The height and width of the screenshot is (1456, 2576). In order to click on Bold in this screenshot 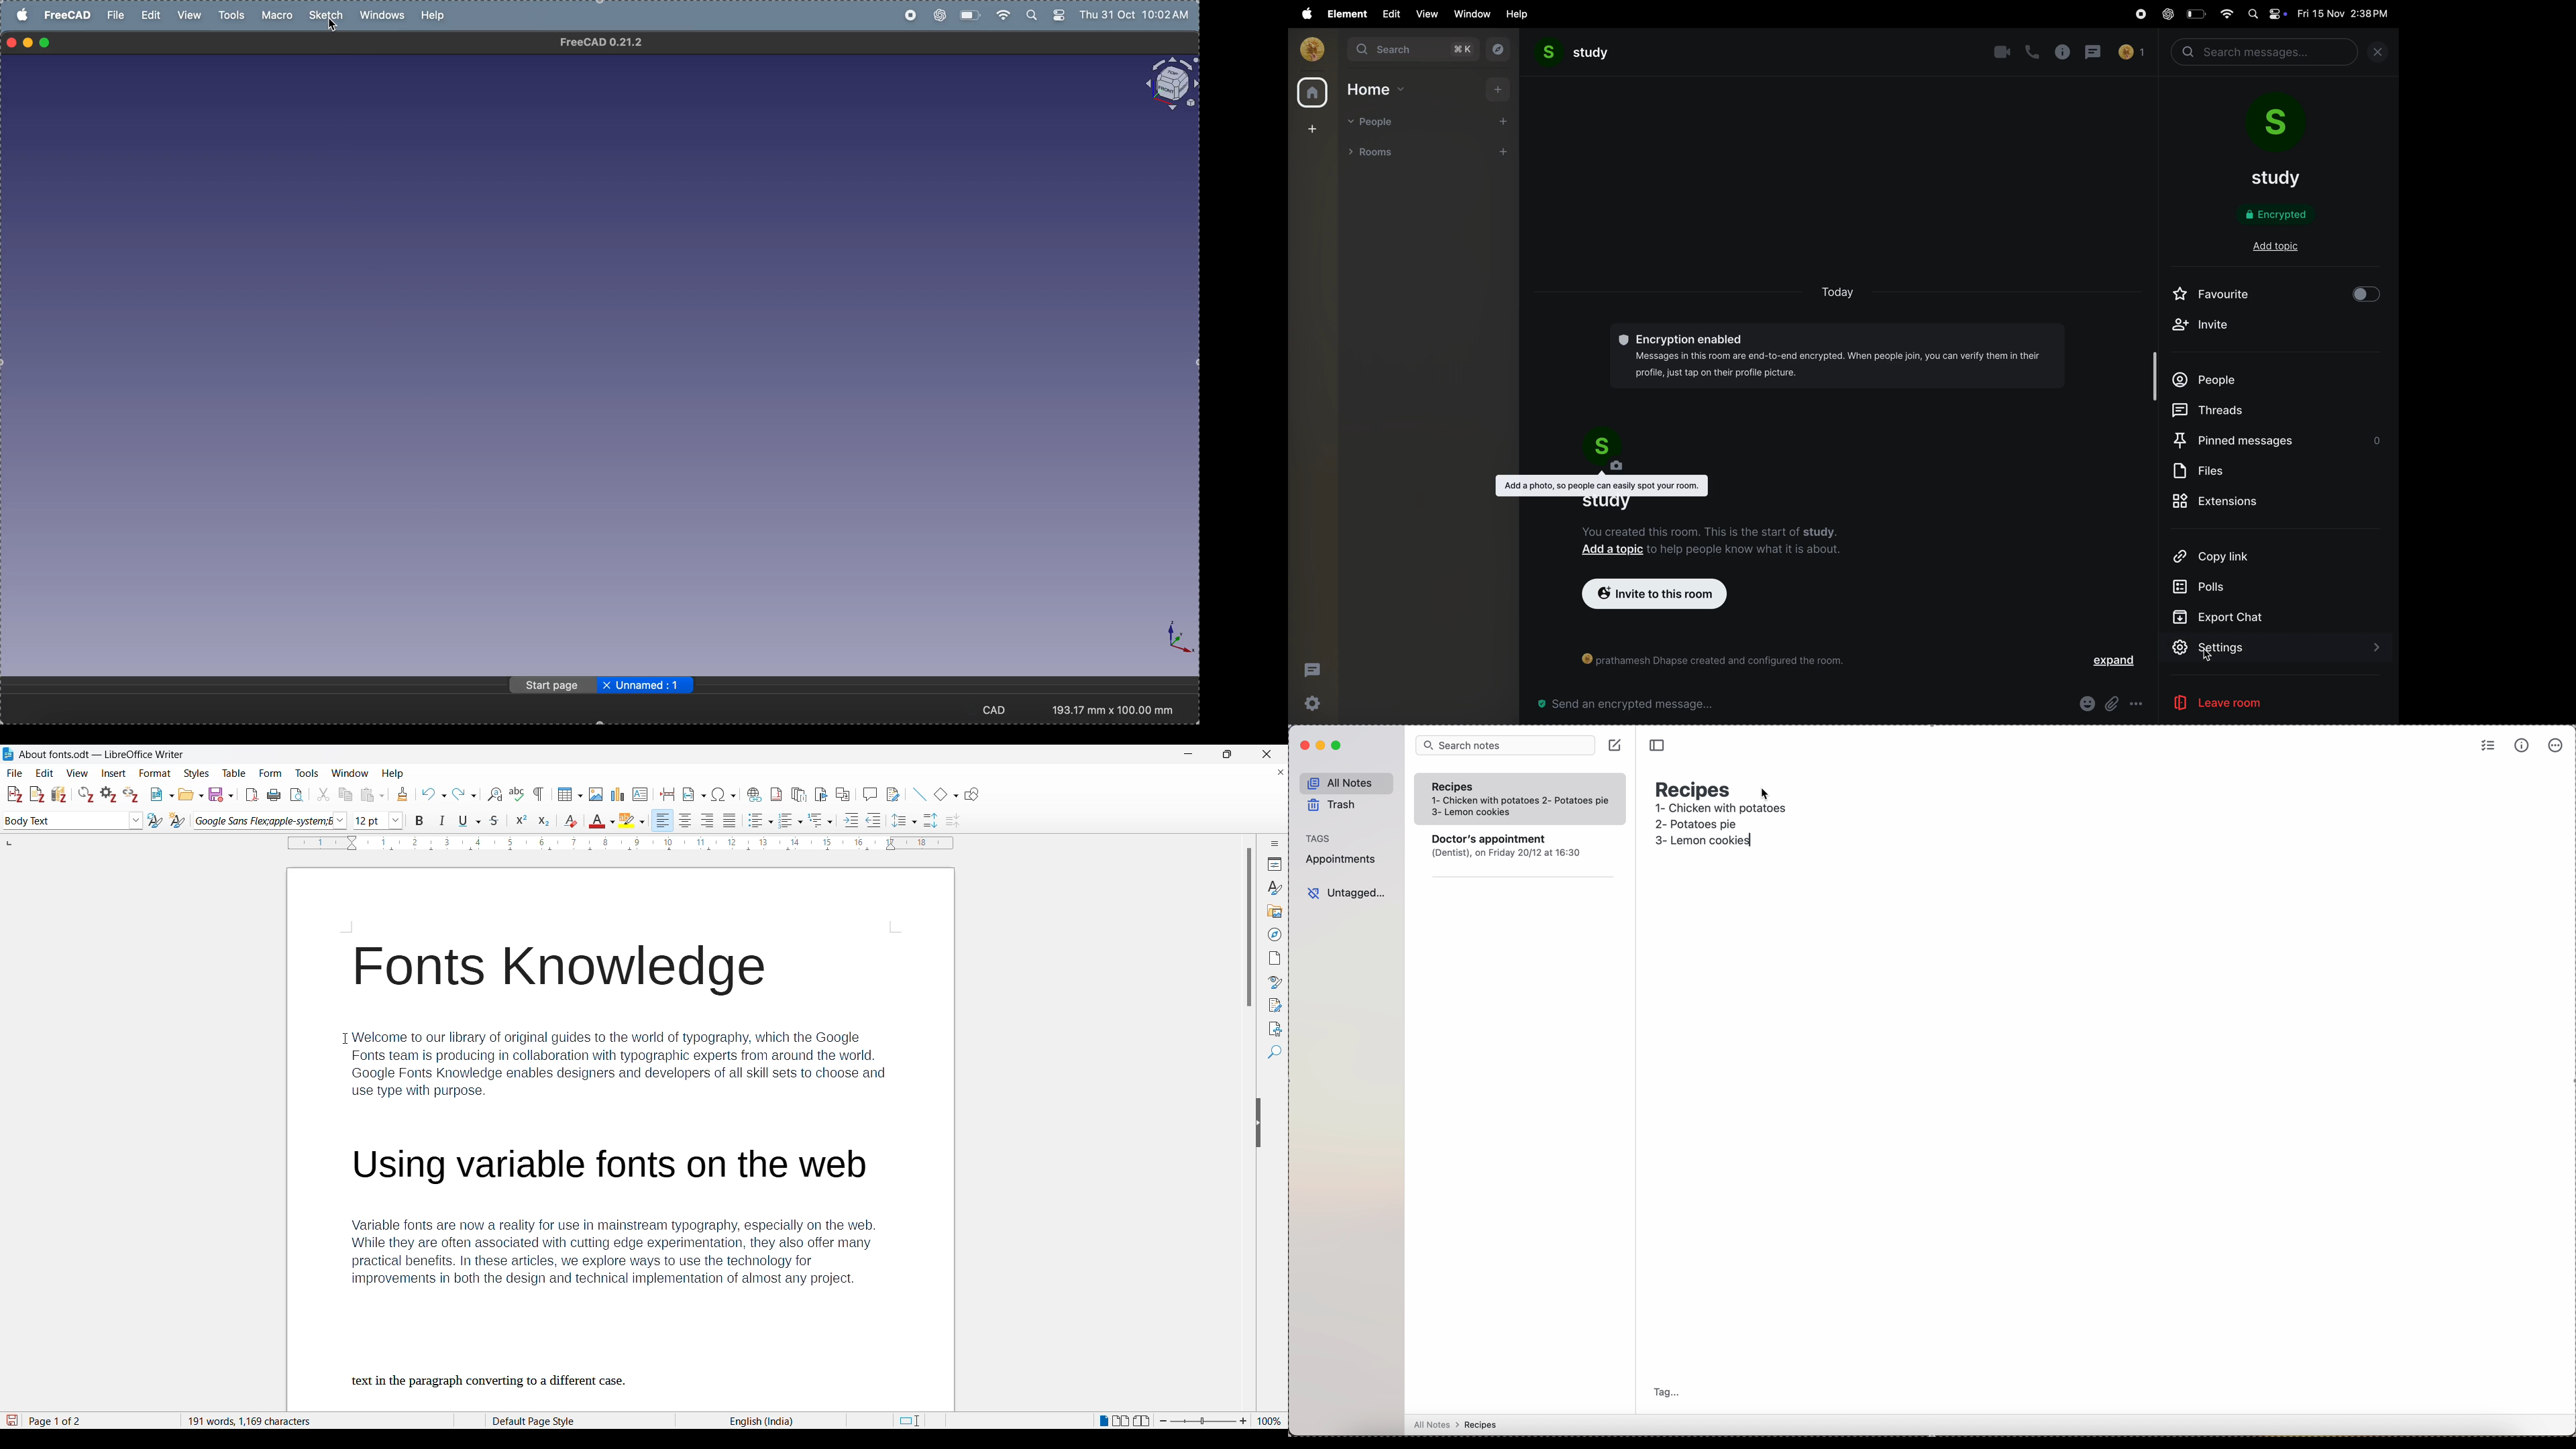, I will do `click(419, 820)`.